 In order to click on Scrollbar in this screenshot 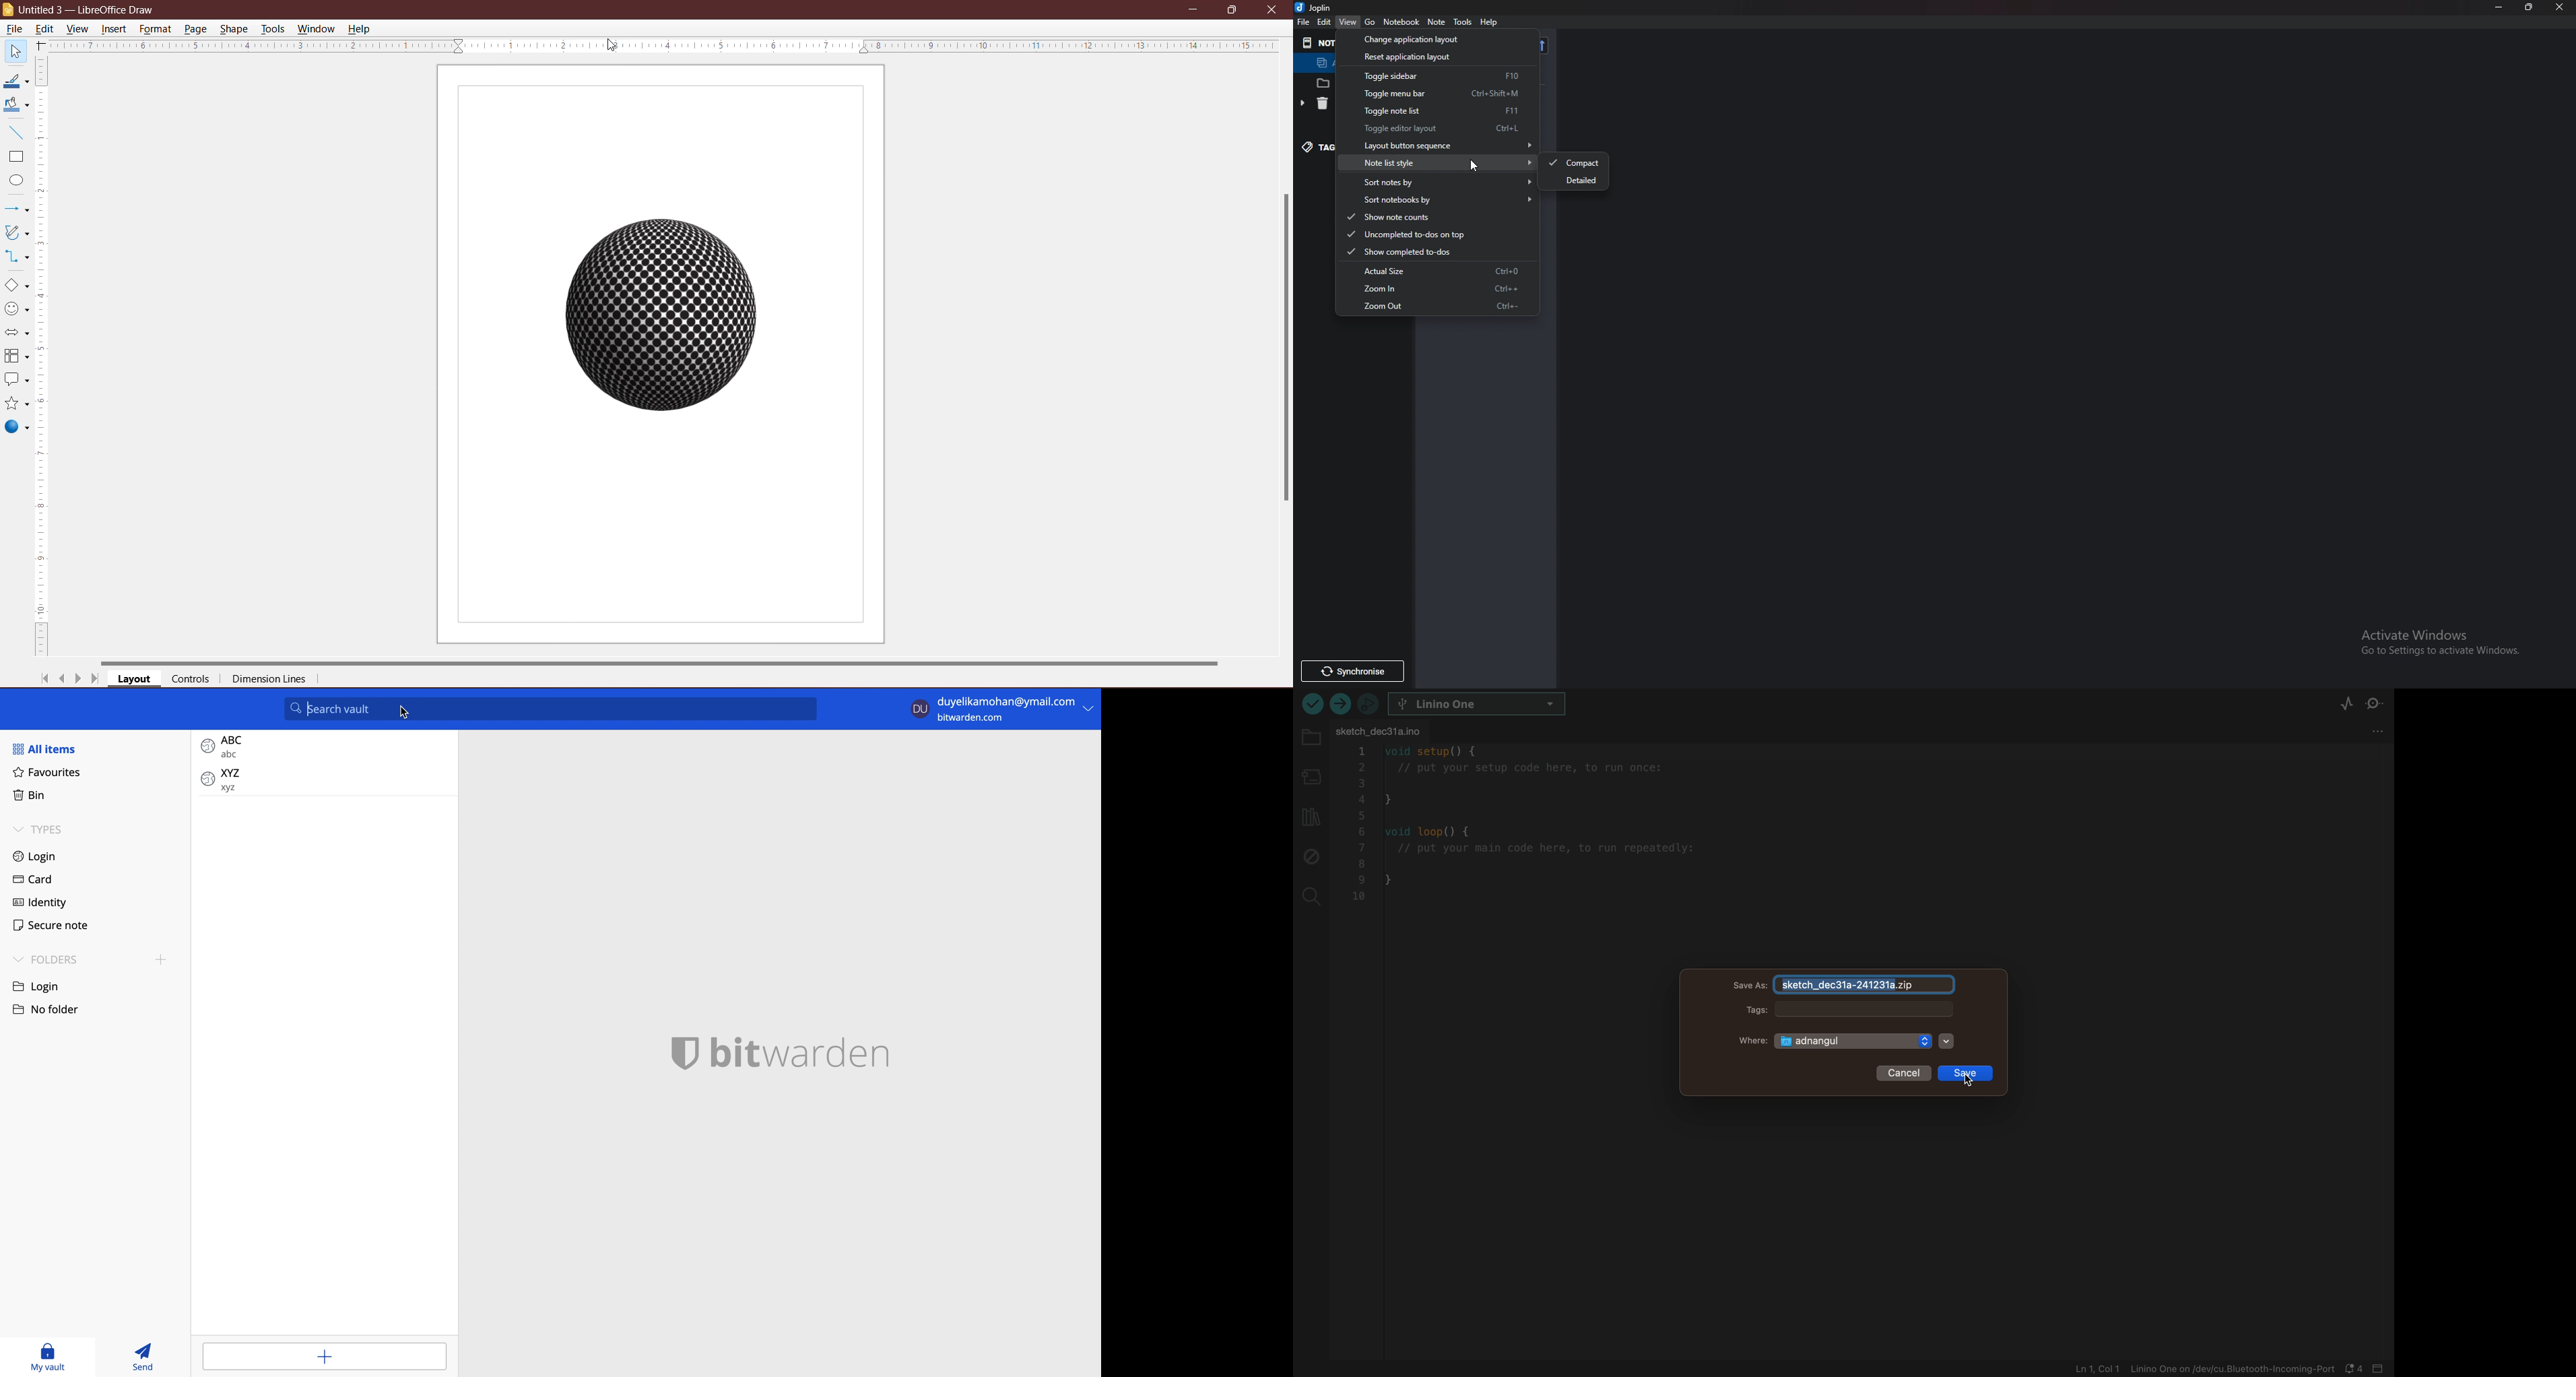, I will do `click(1281, 347)`.